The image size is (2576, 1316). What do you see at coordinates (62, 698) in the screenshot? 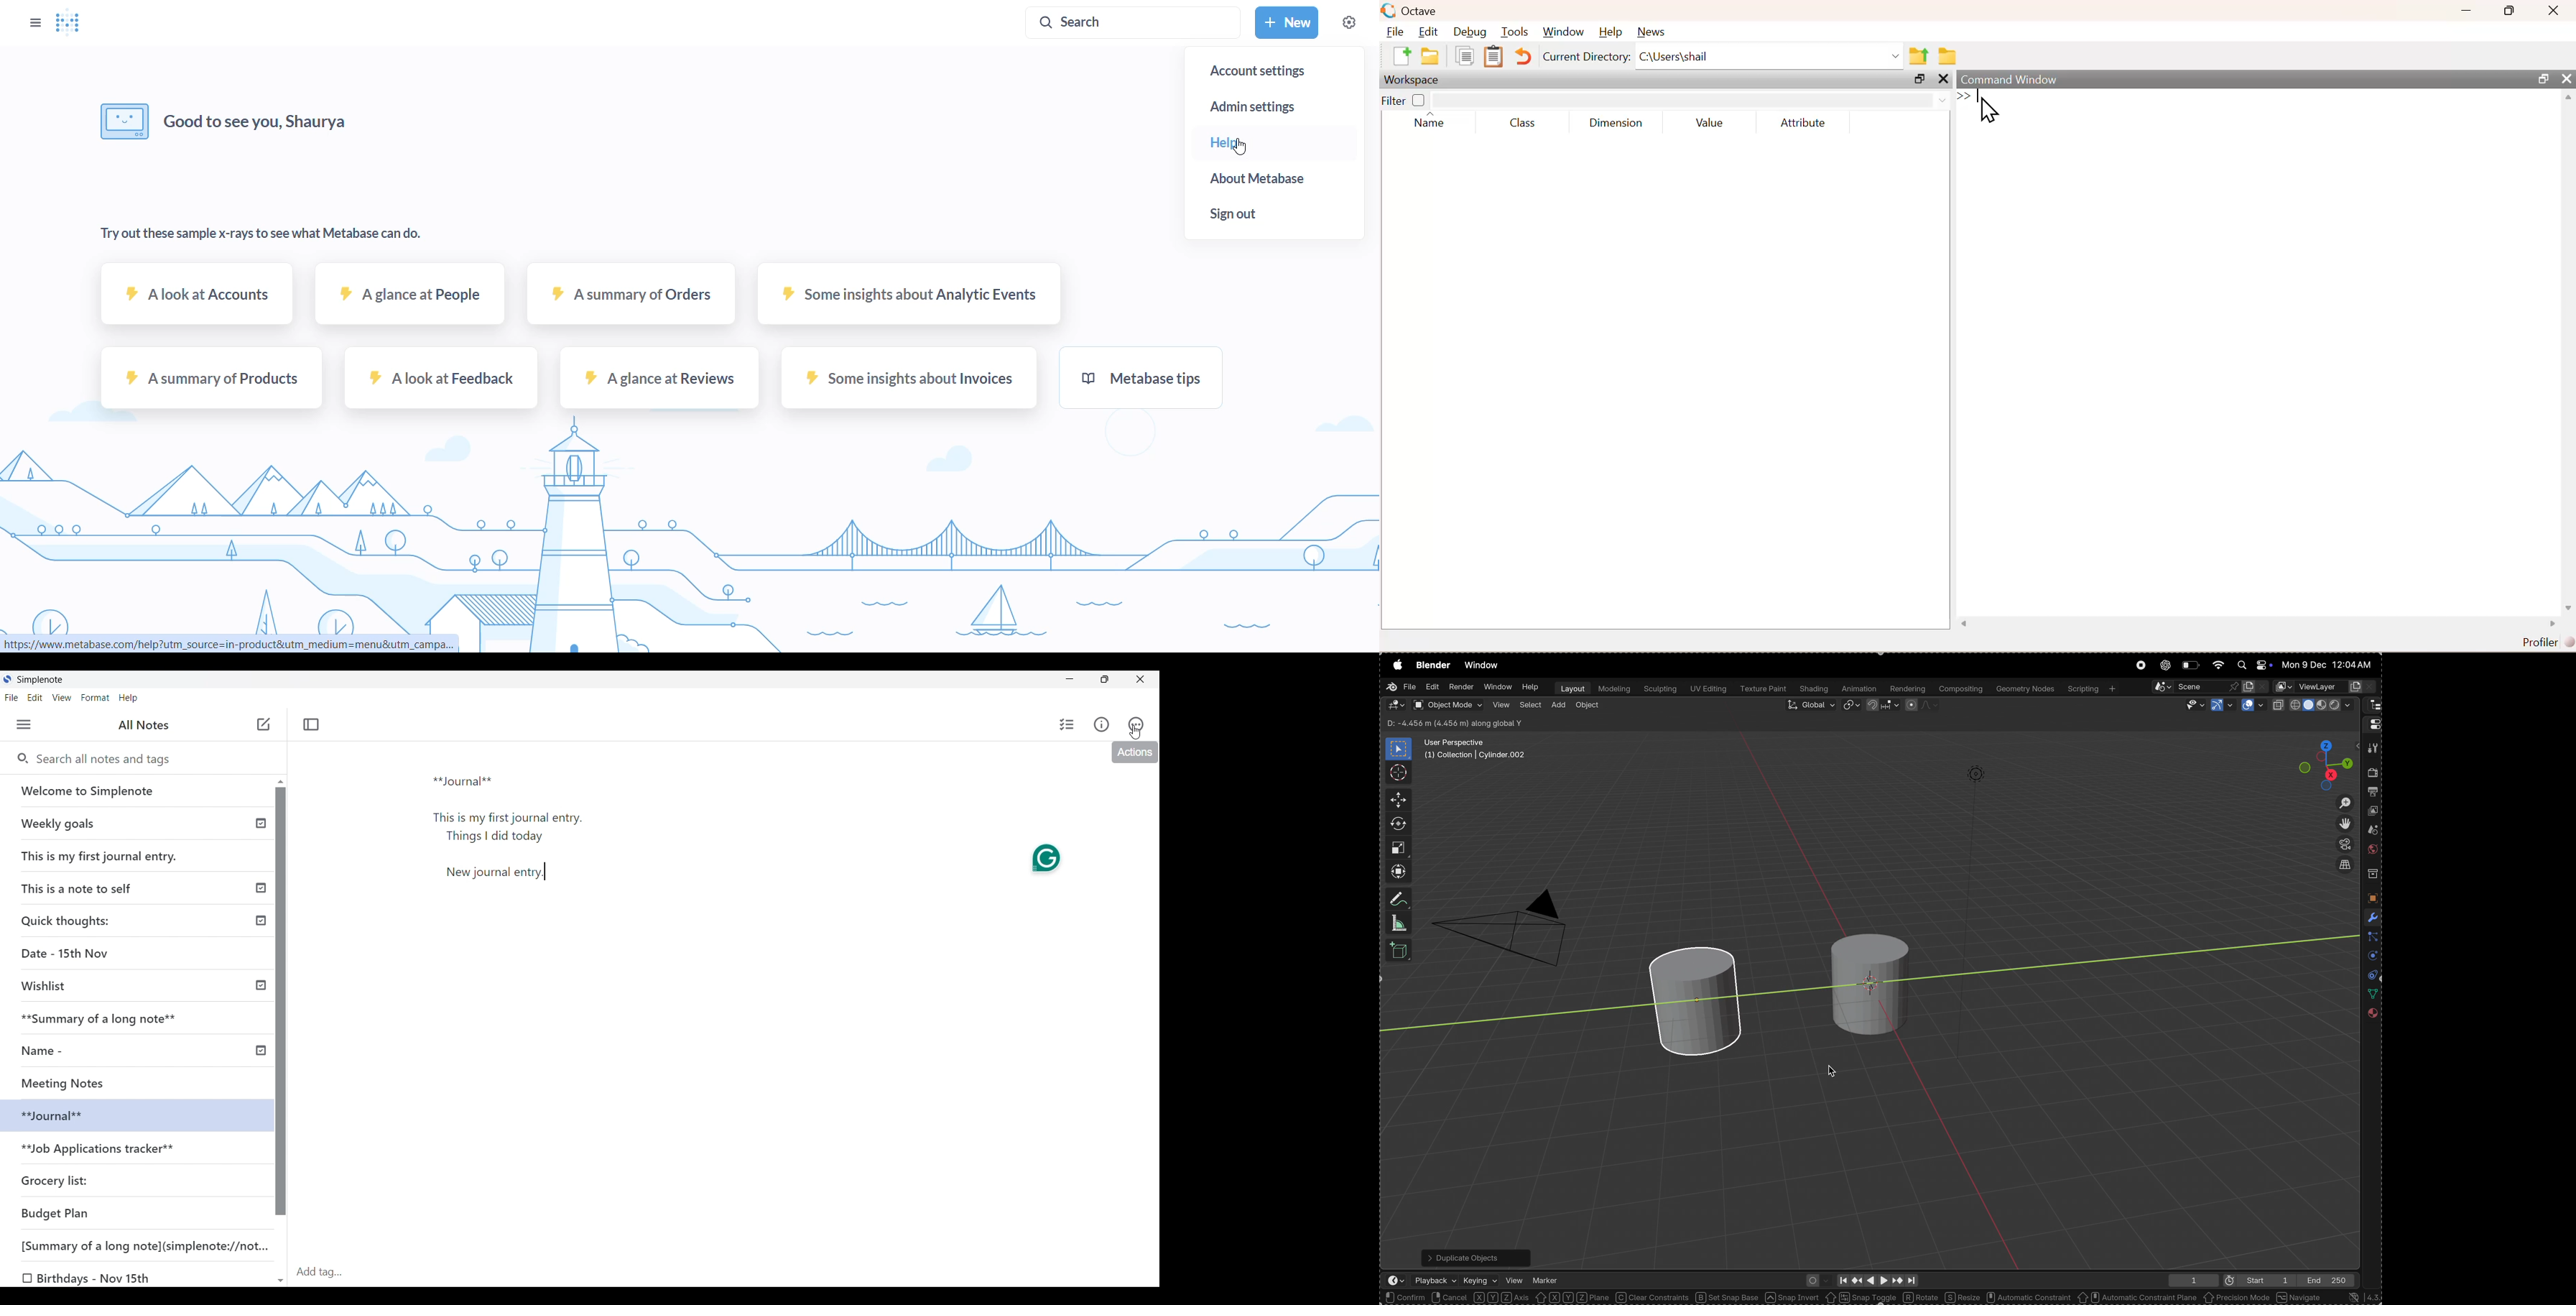
I see `View menu` at bounding box center [62, 698].